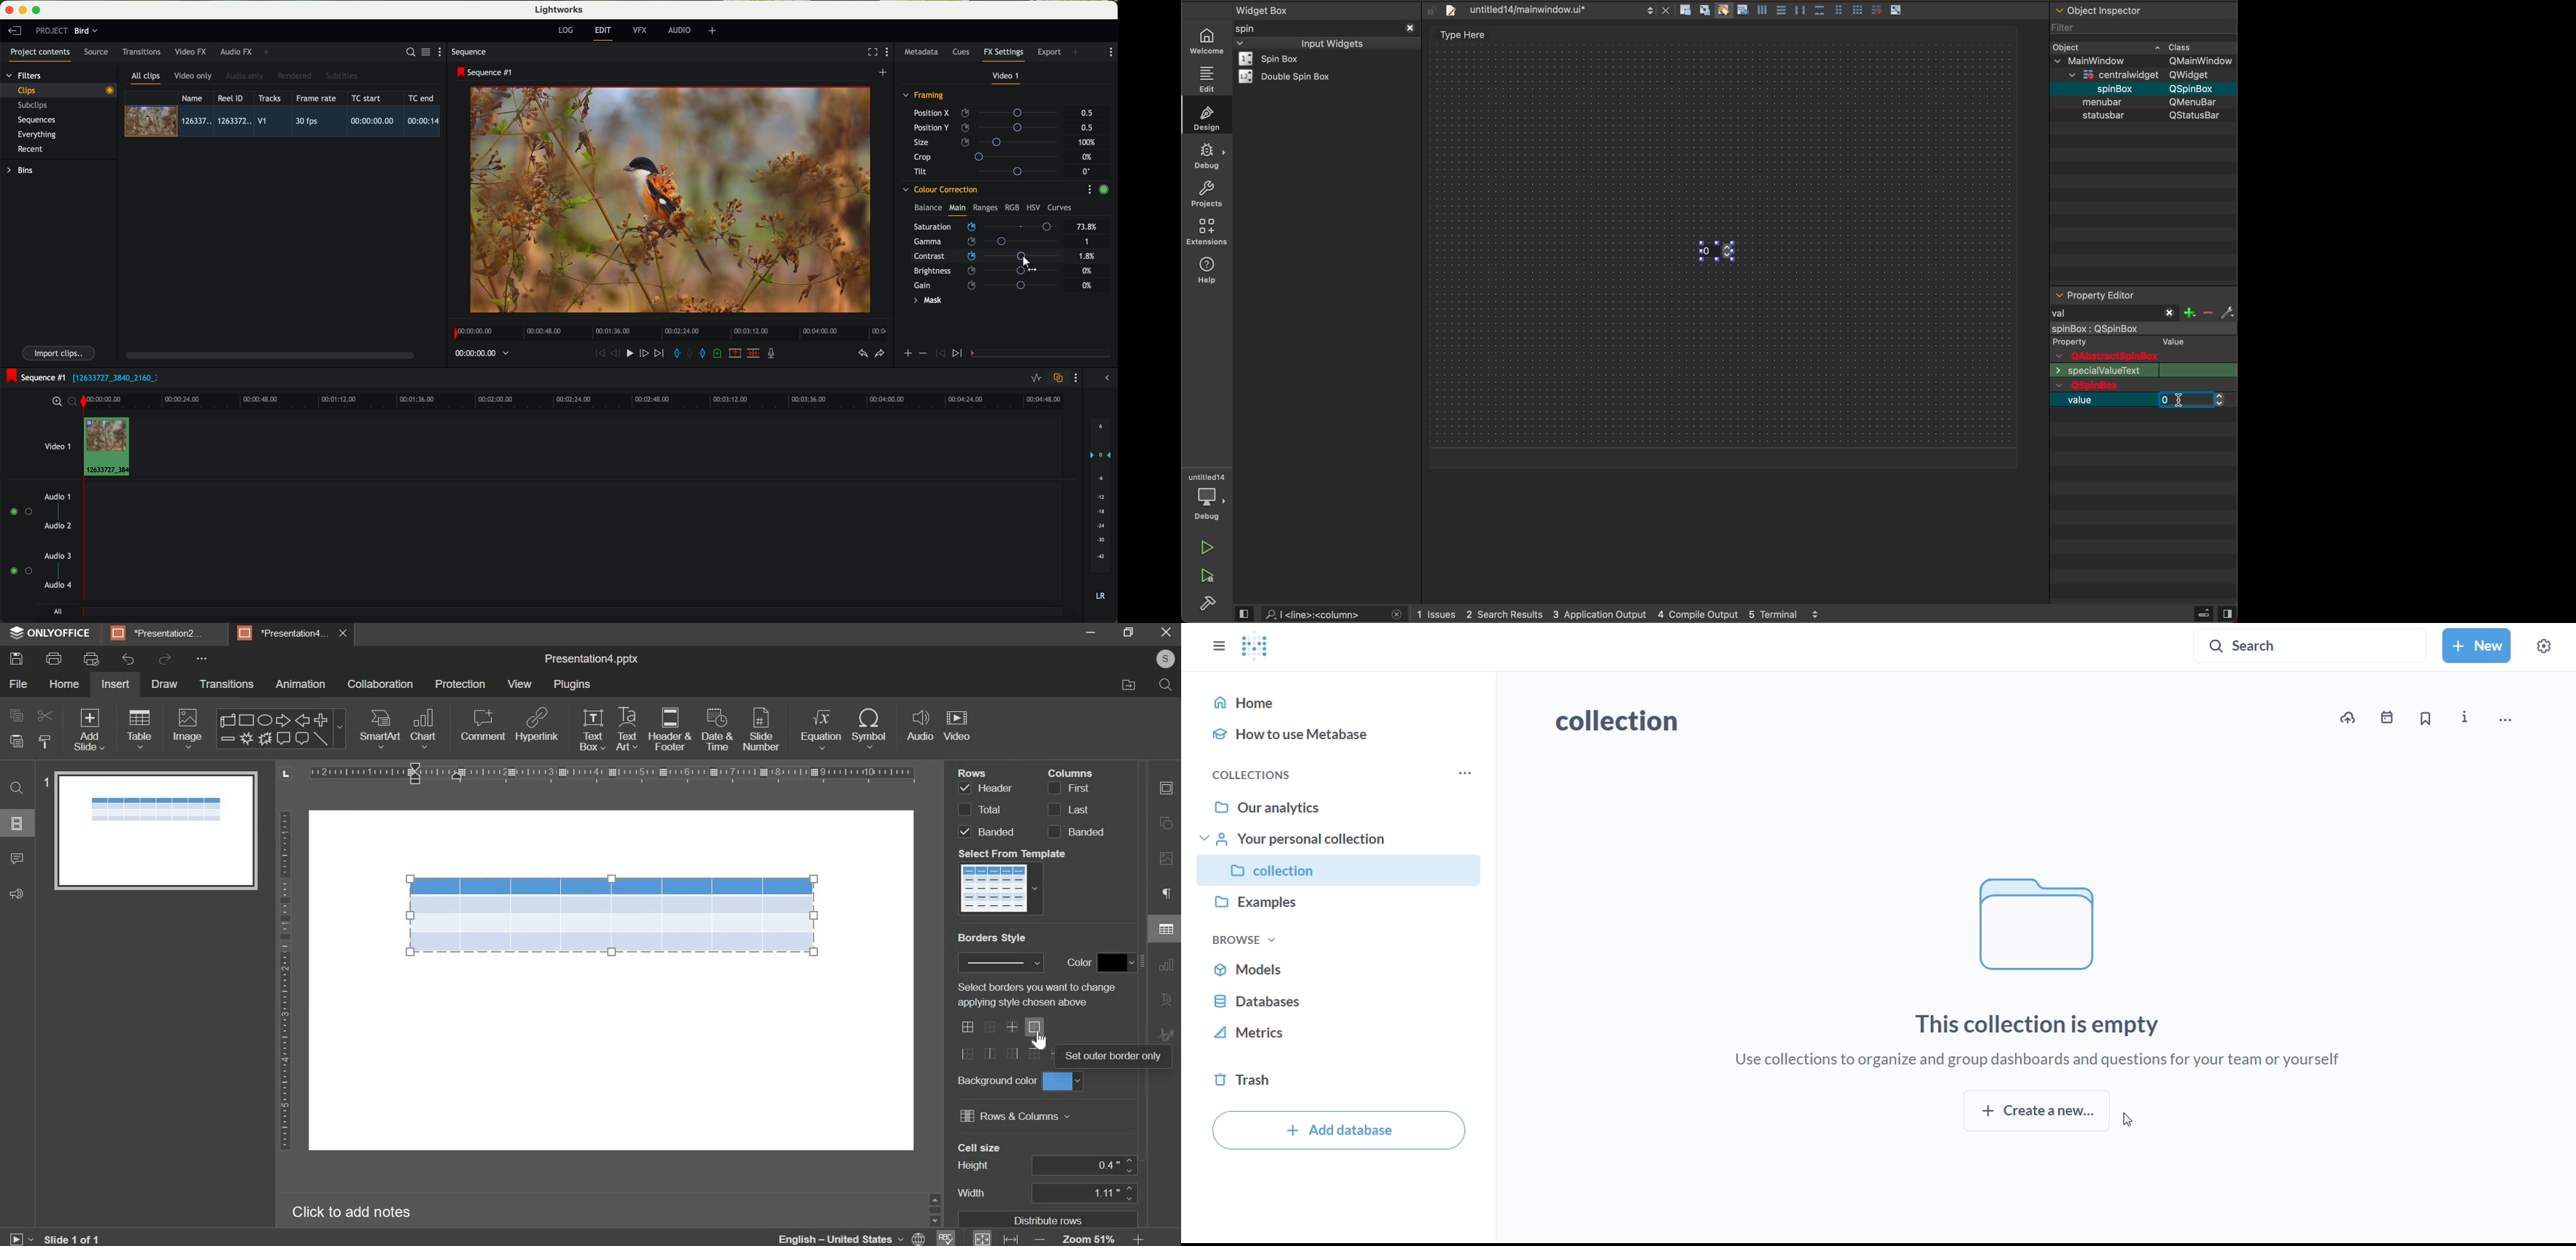 This screenshot has height=1260, width=2576. Describe the element at coordinates (38, 10) in the screenshot. I see `maximize program` at that location.